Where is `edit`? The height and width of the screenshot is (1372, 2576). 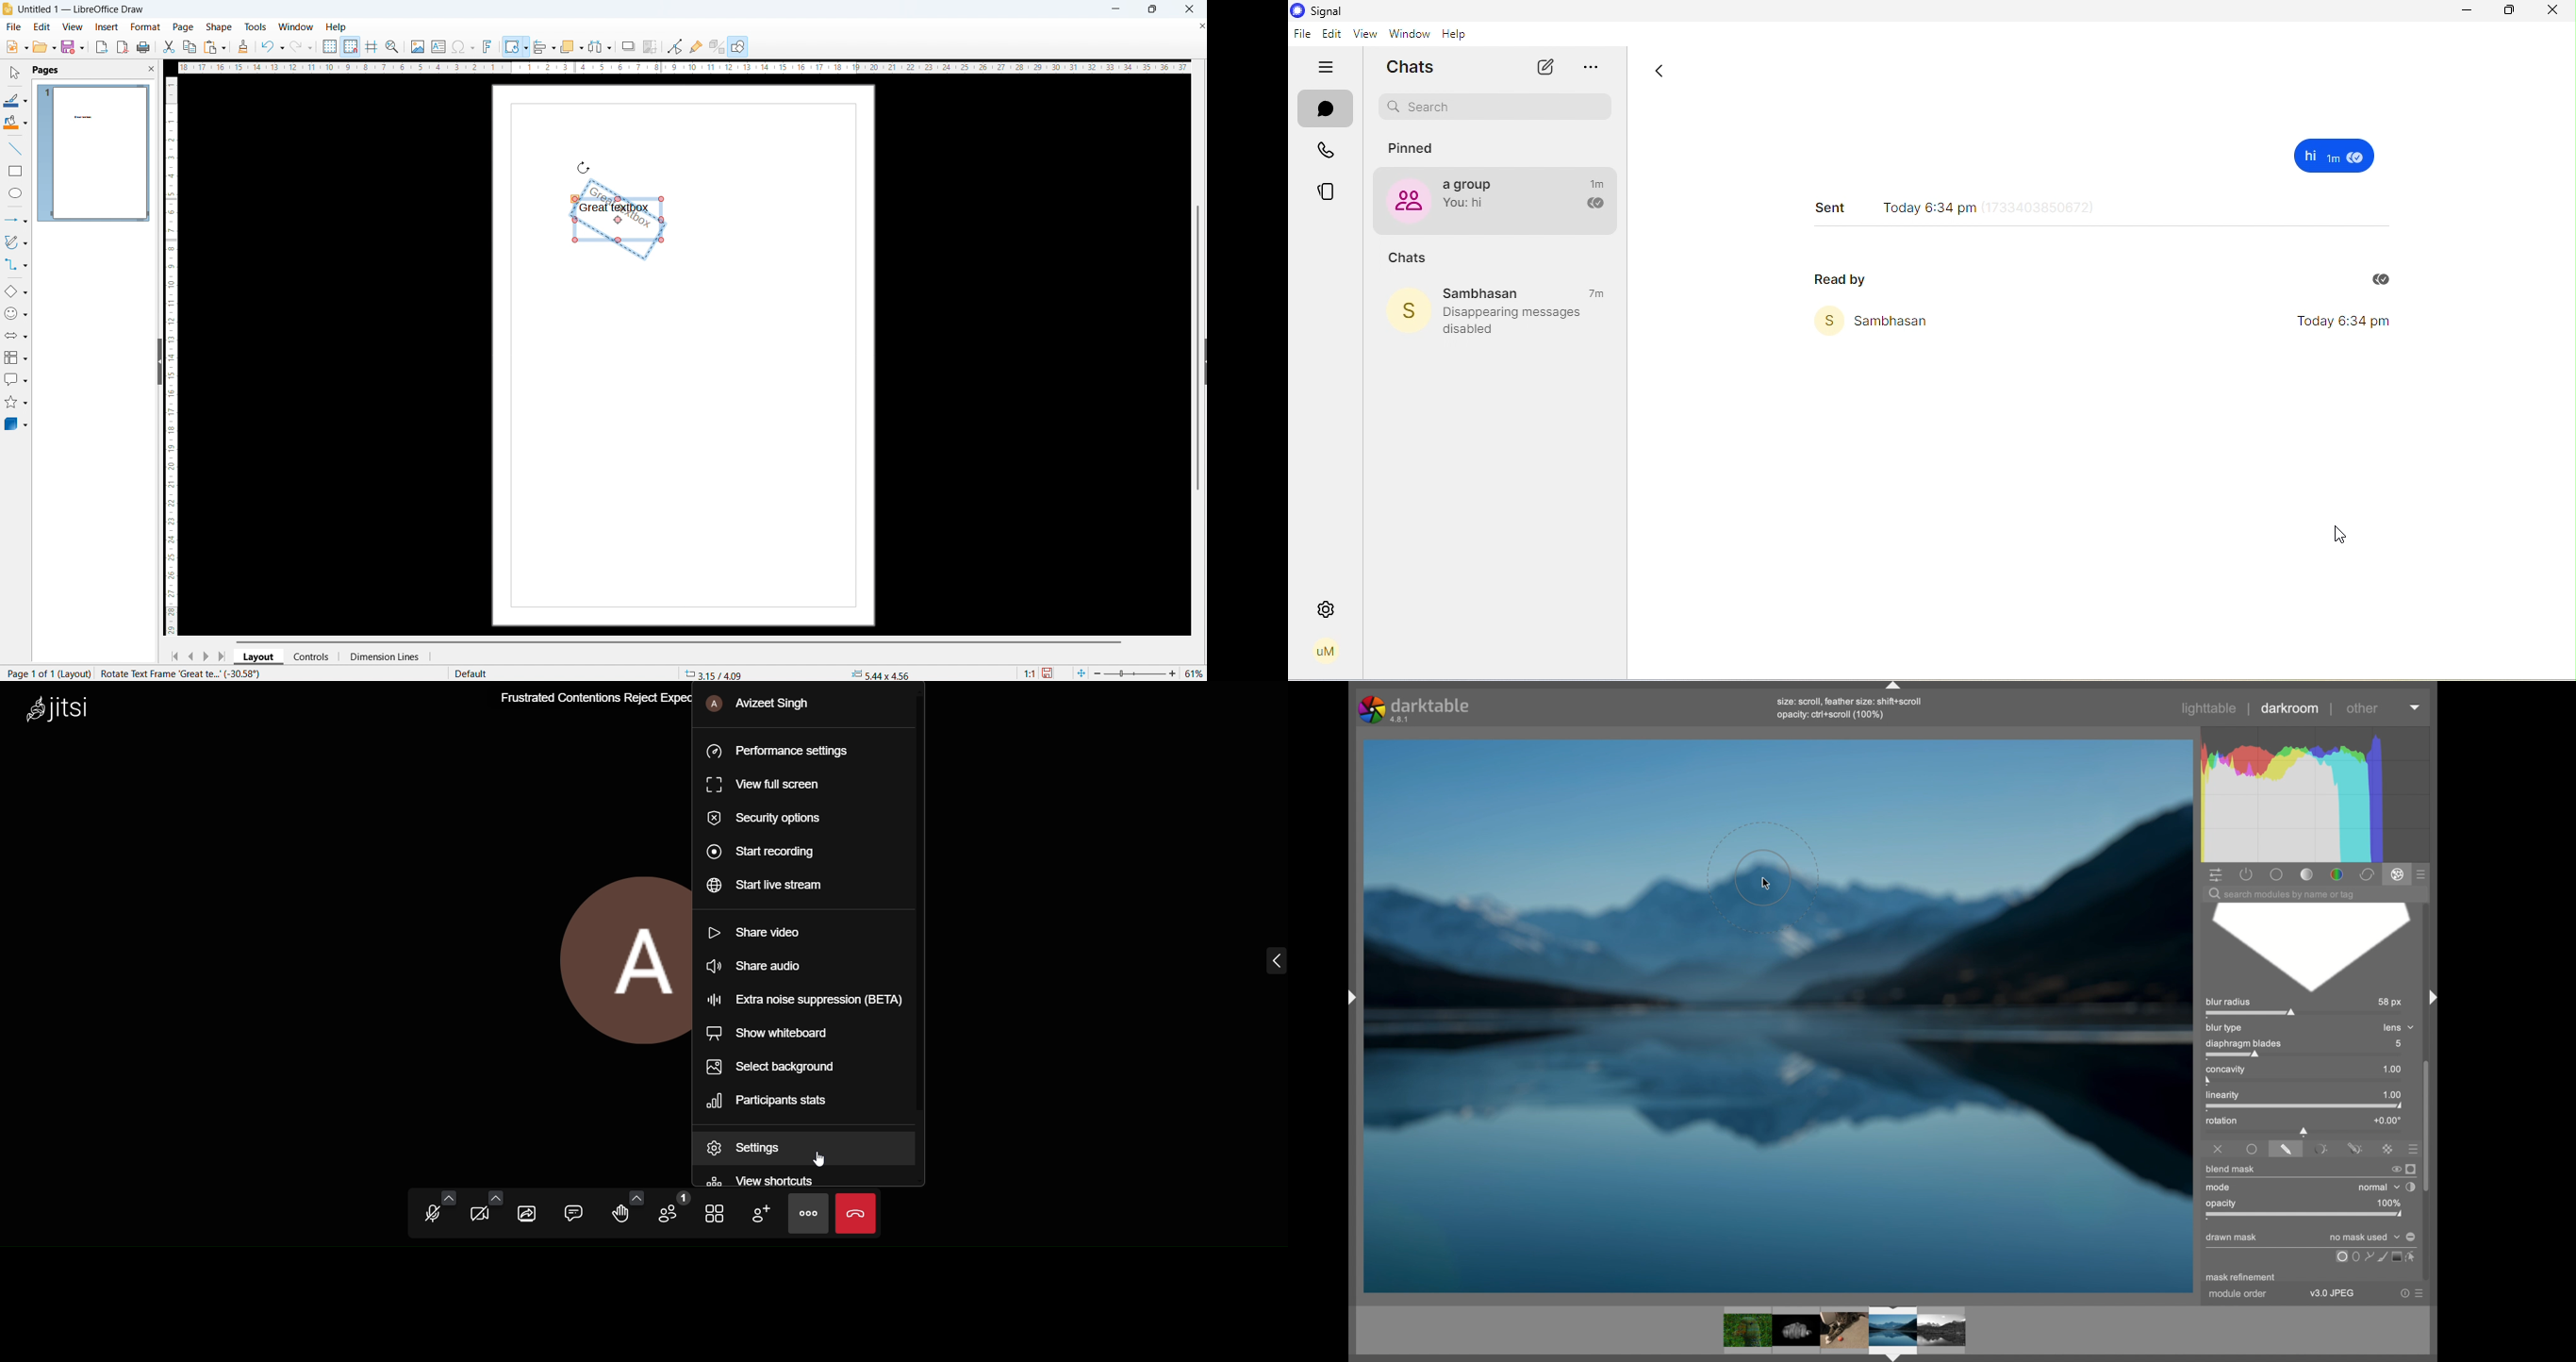
edit is located at coordinates (41, 26).